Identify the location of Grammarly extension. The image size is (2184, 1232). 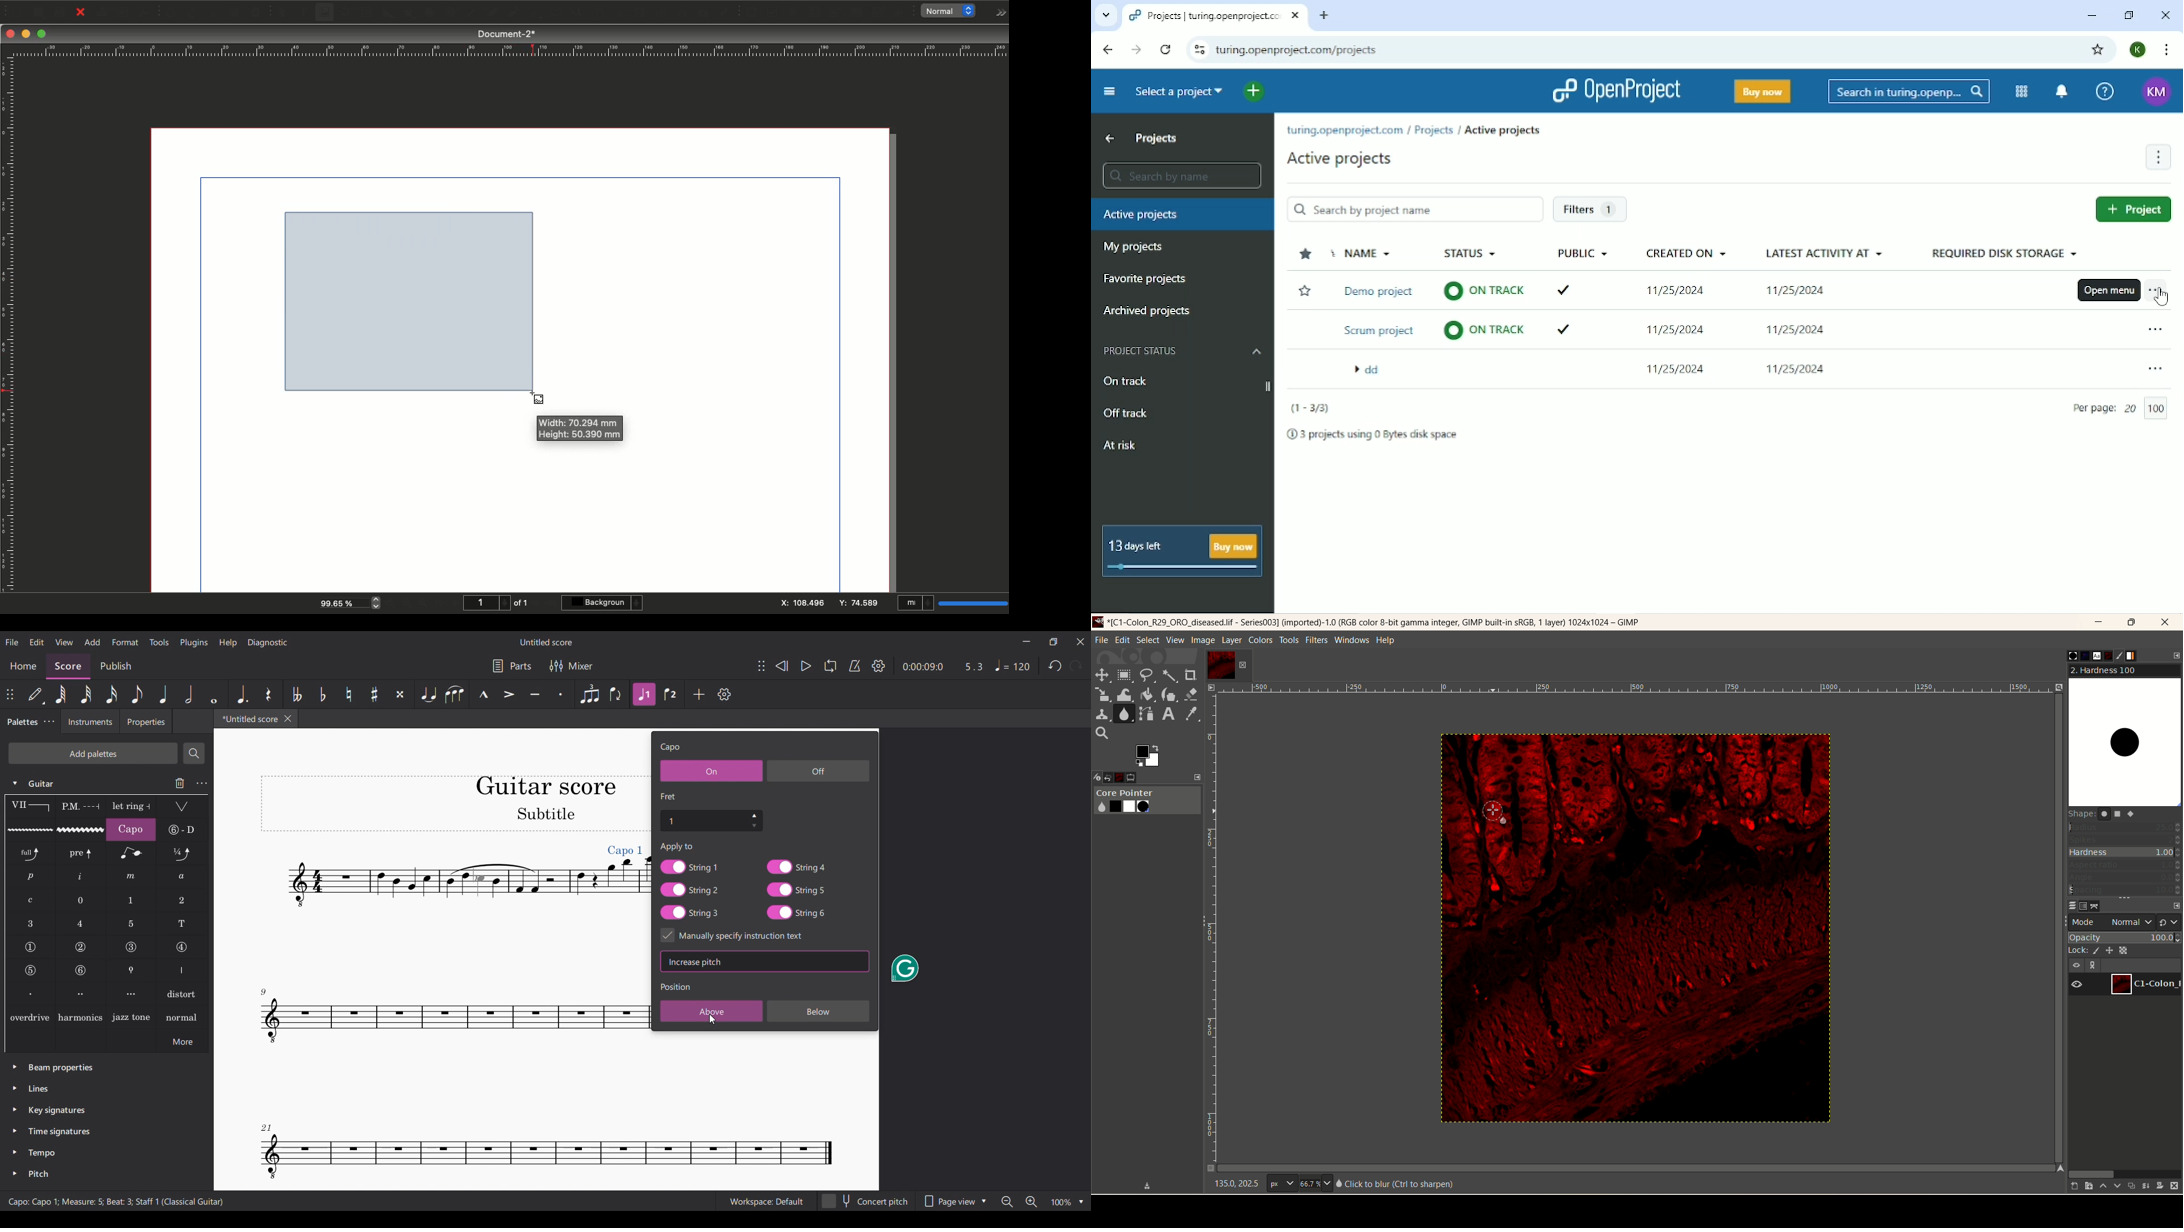
(905, 968).